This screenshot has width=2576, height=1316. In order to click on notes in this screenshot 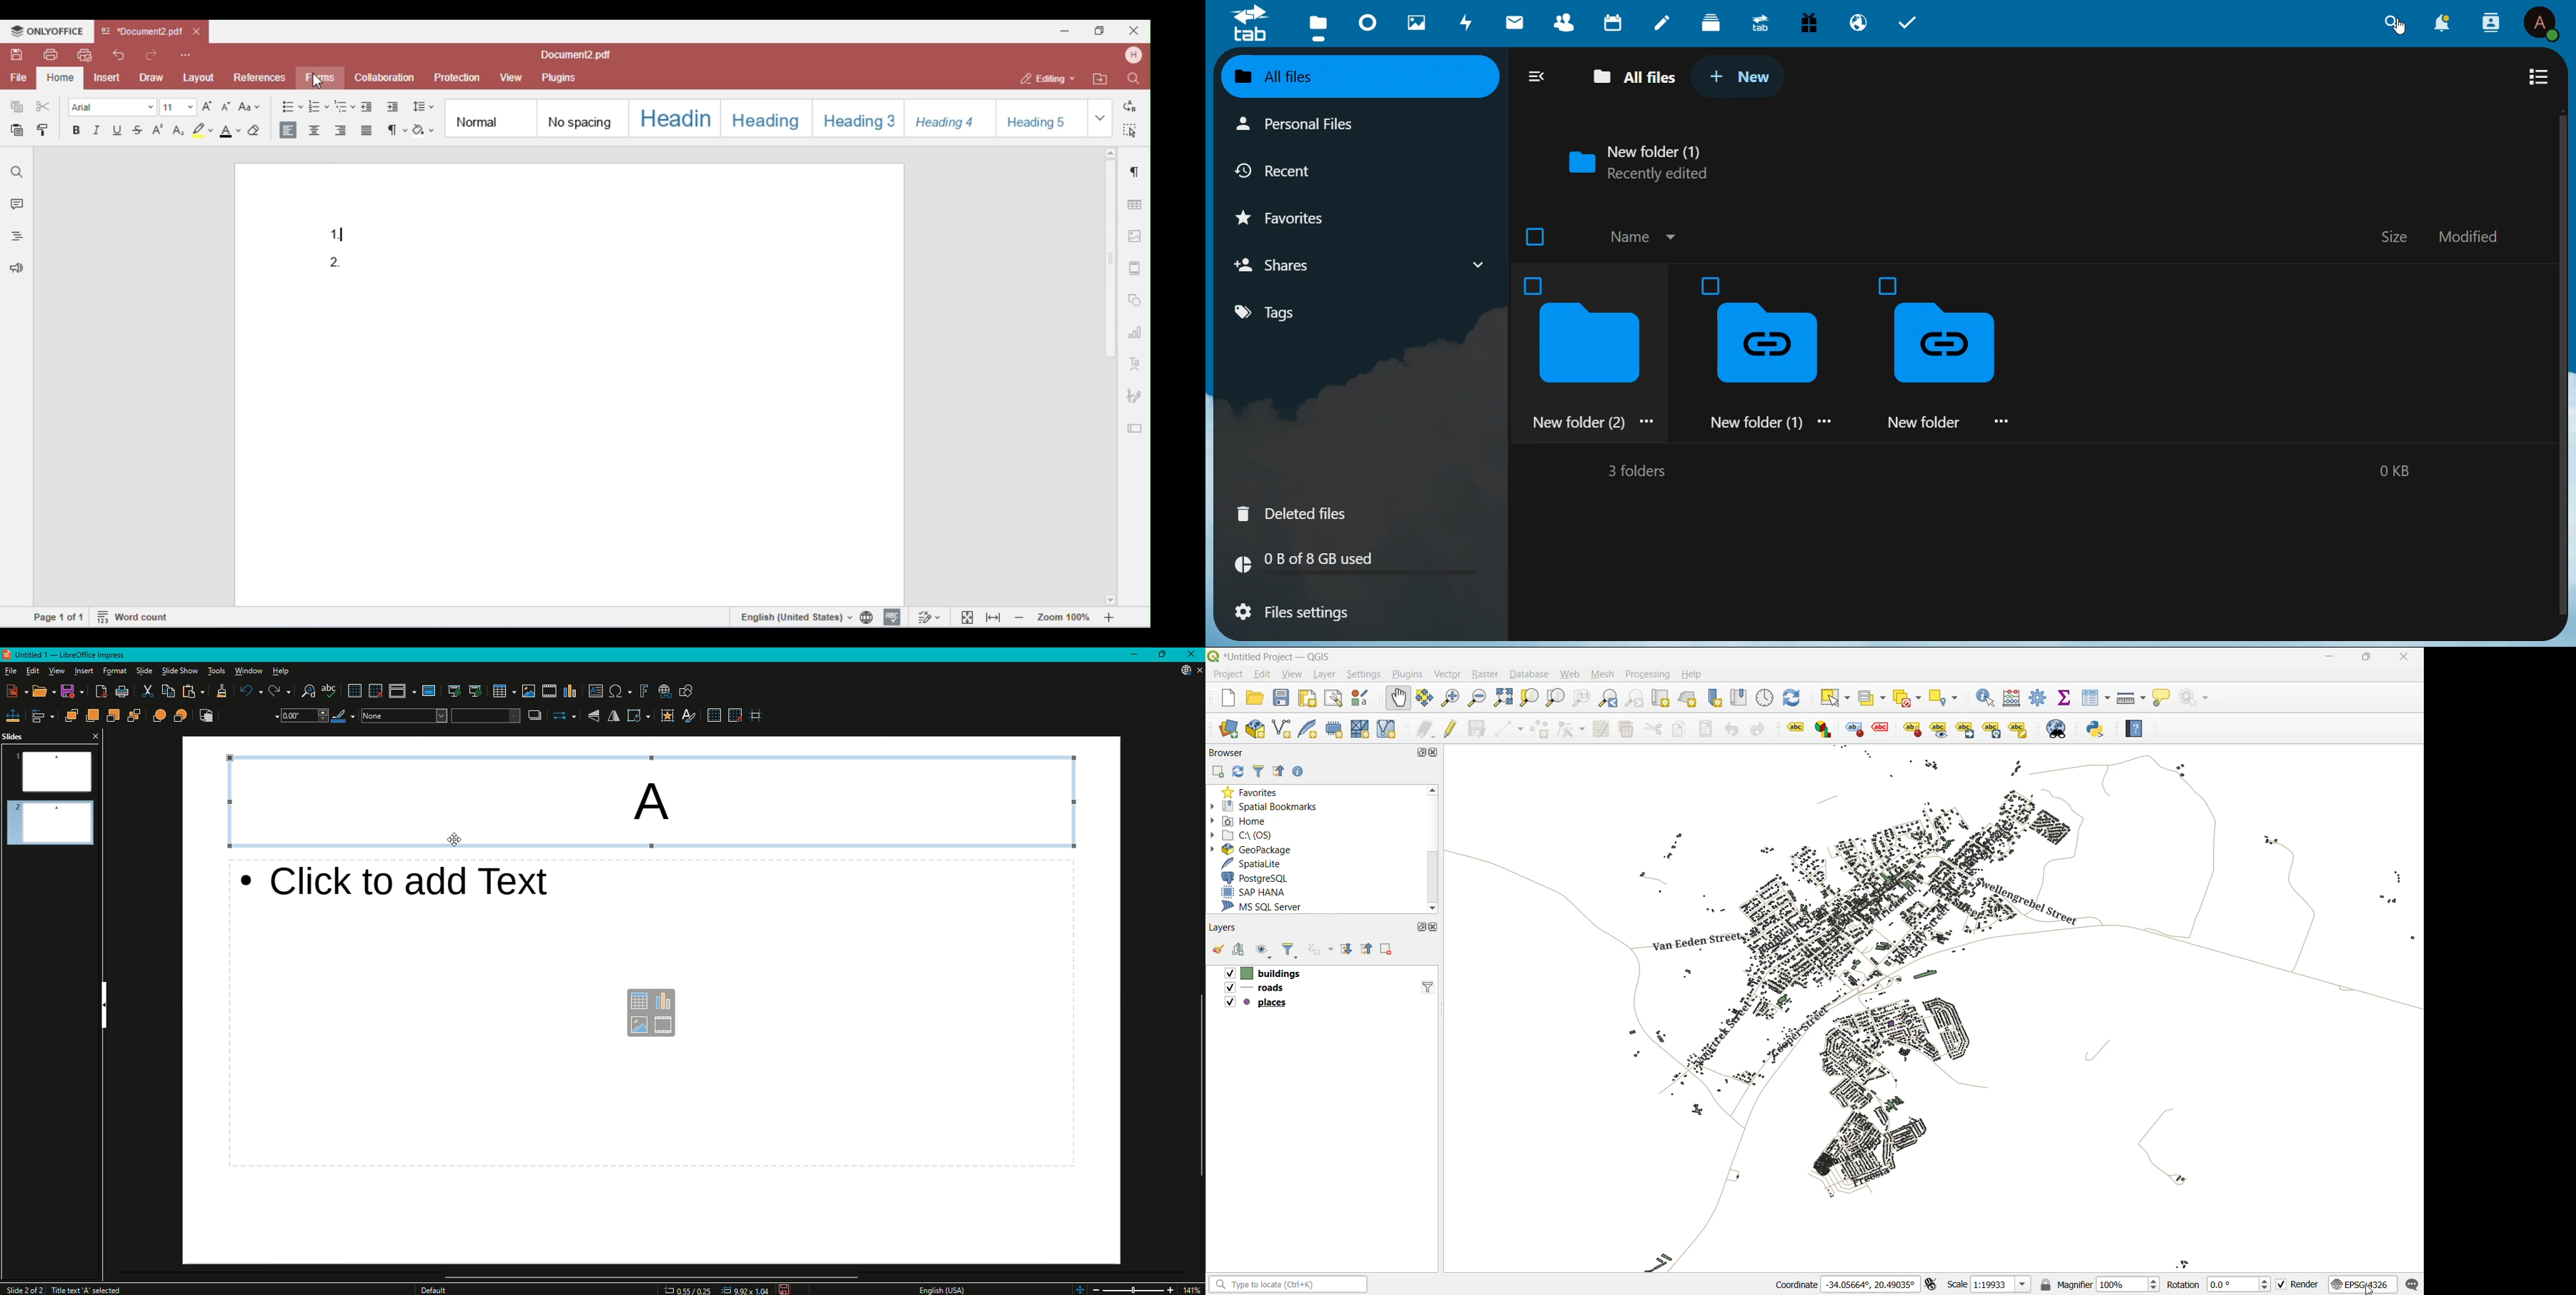, I will do `click(1665, 24)`.